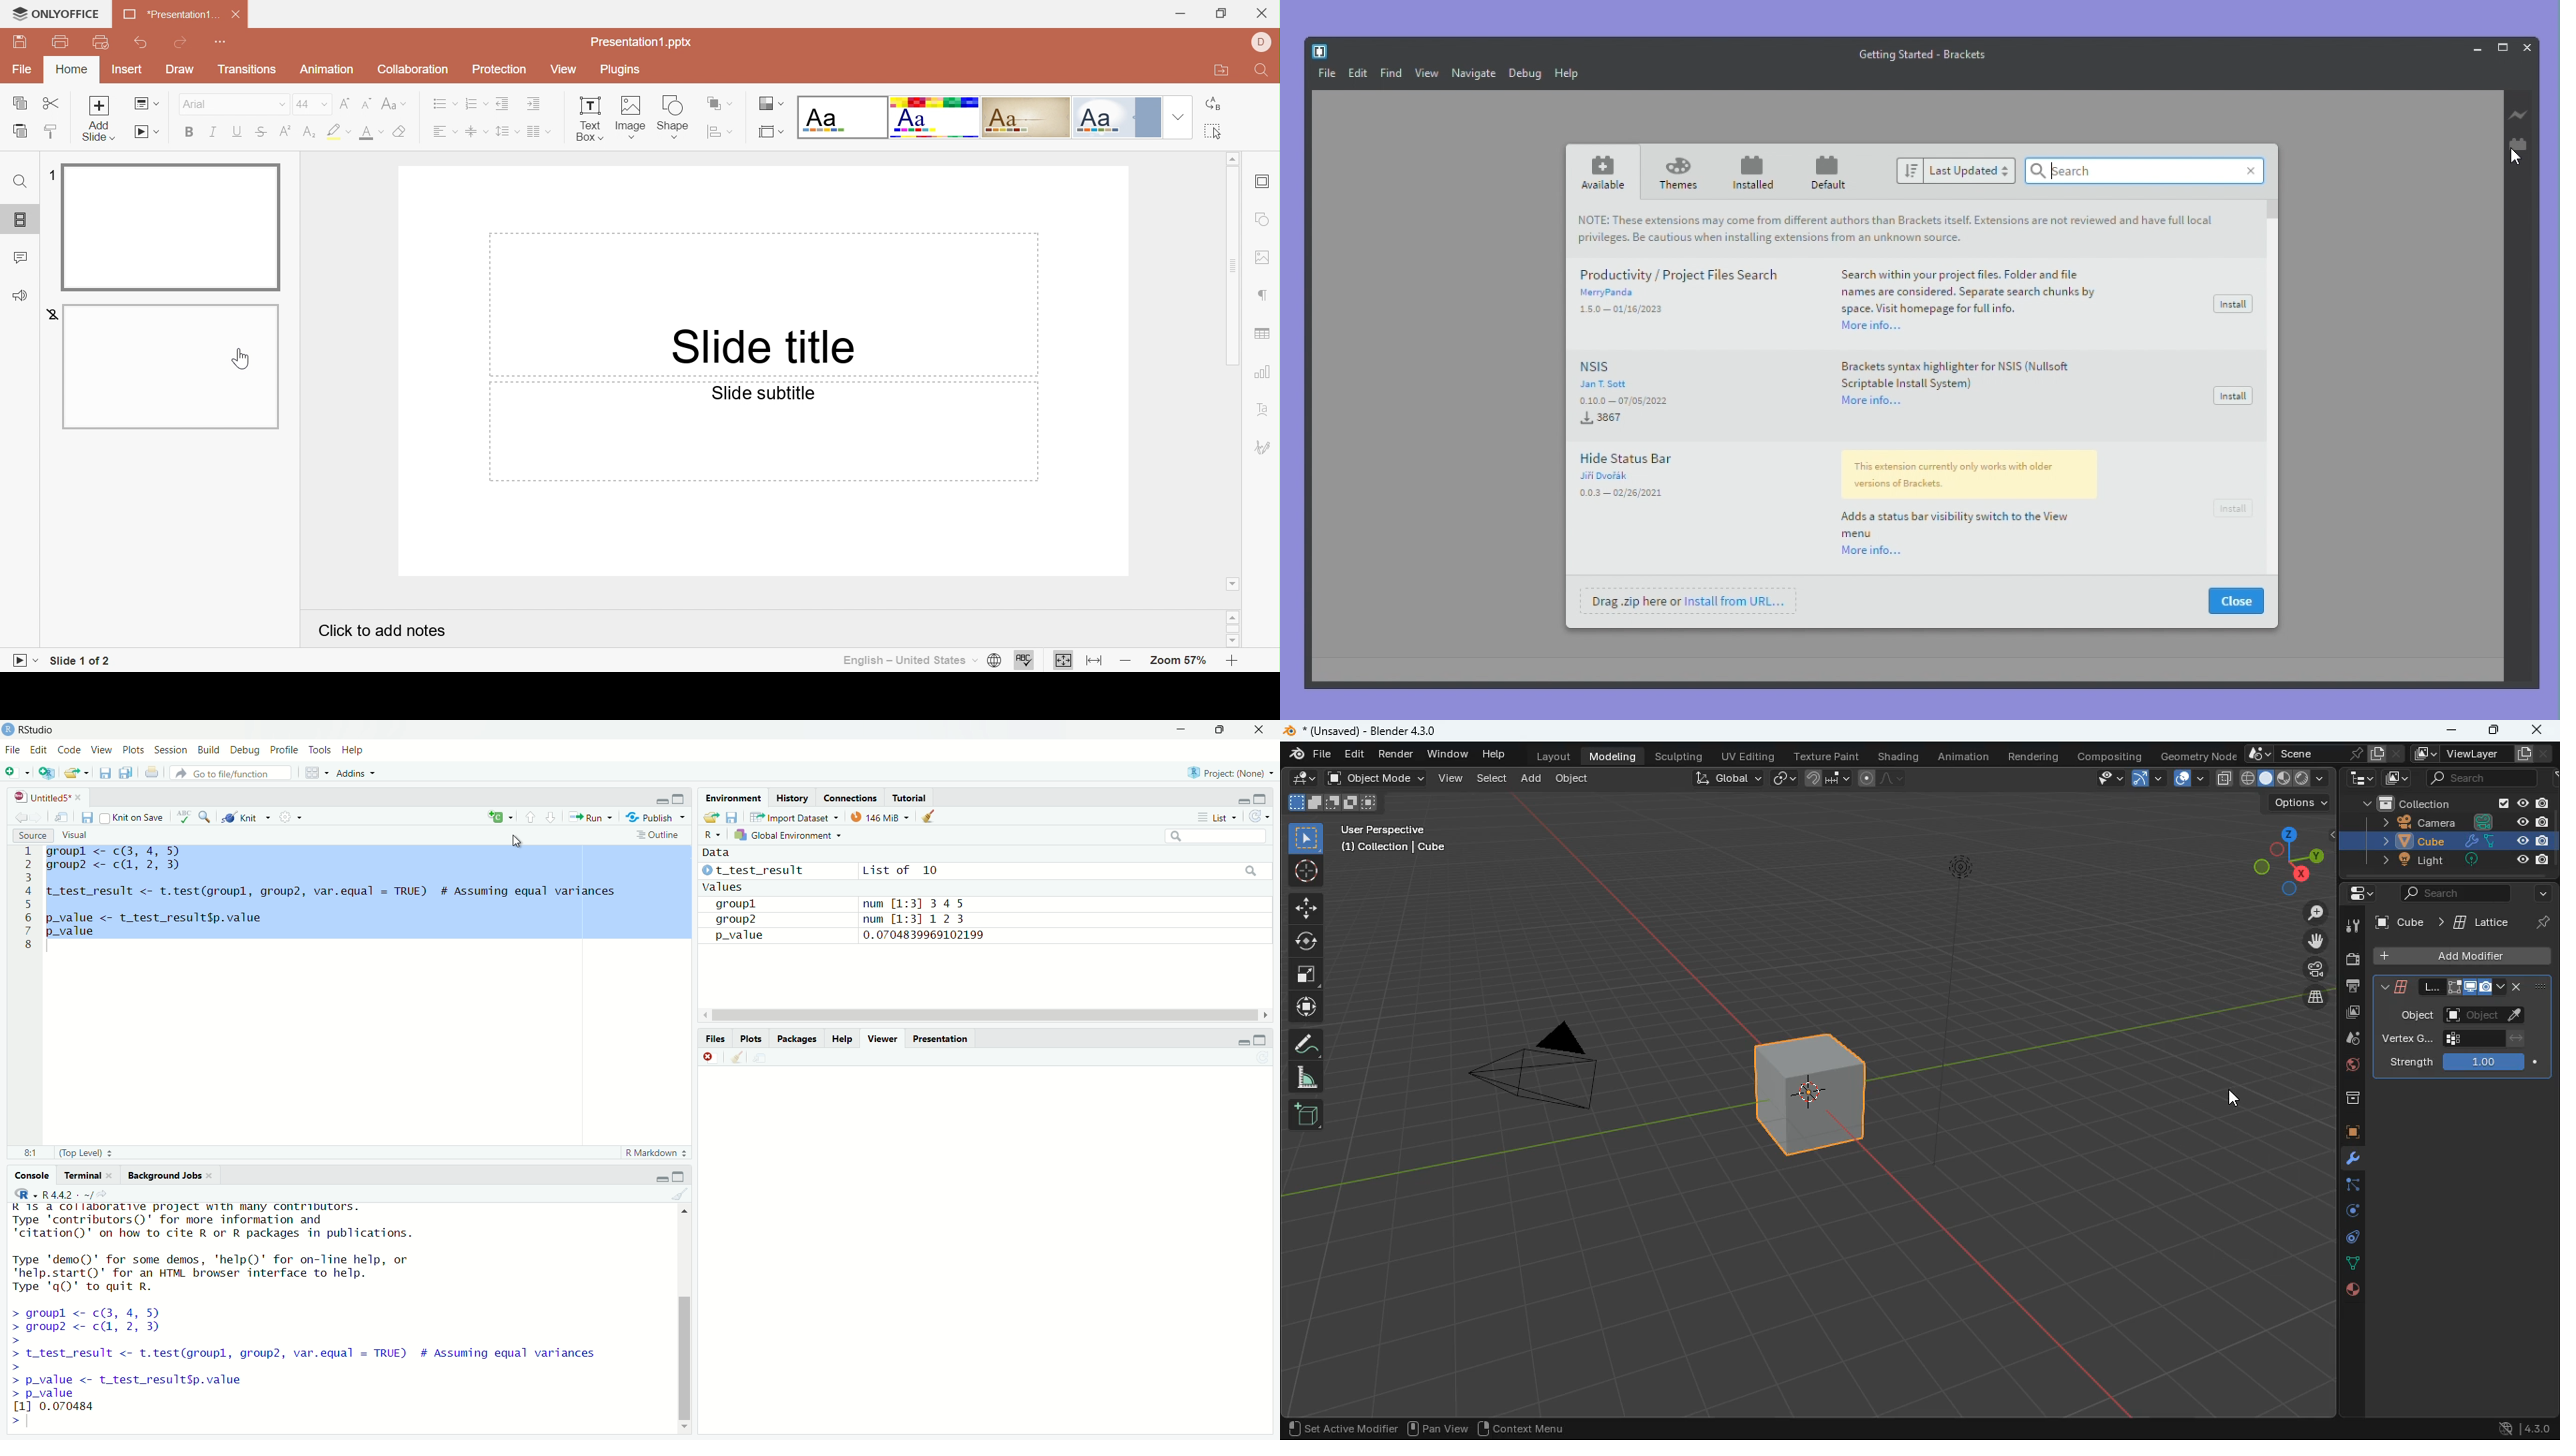 Image resolution: width=2576 pixels, height=1456 pixels. Describe the element at coordinates (1255, 730) in the screenshot. I see `close` at that location.